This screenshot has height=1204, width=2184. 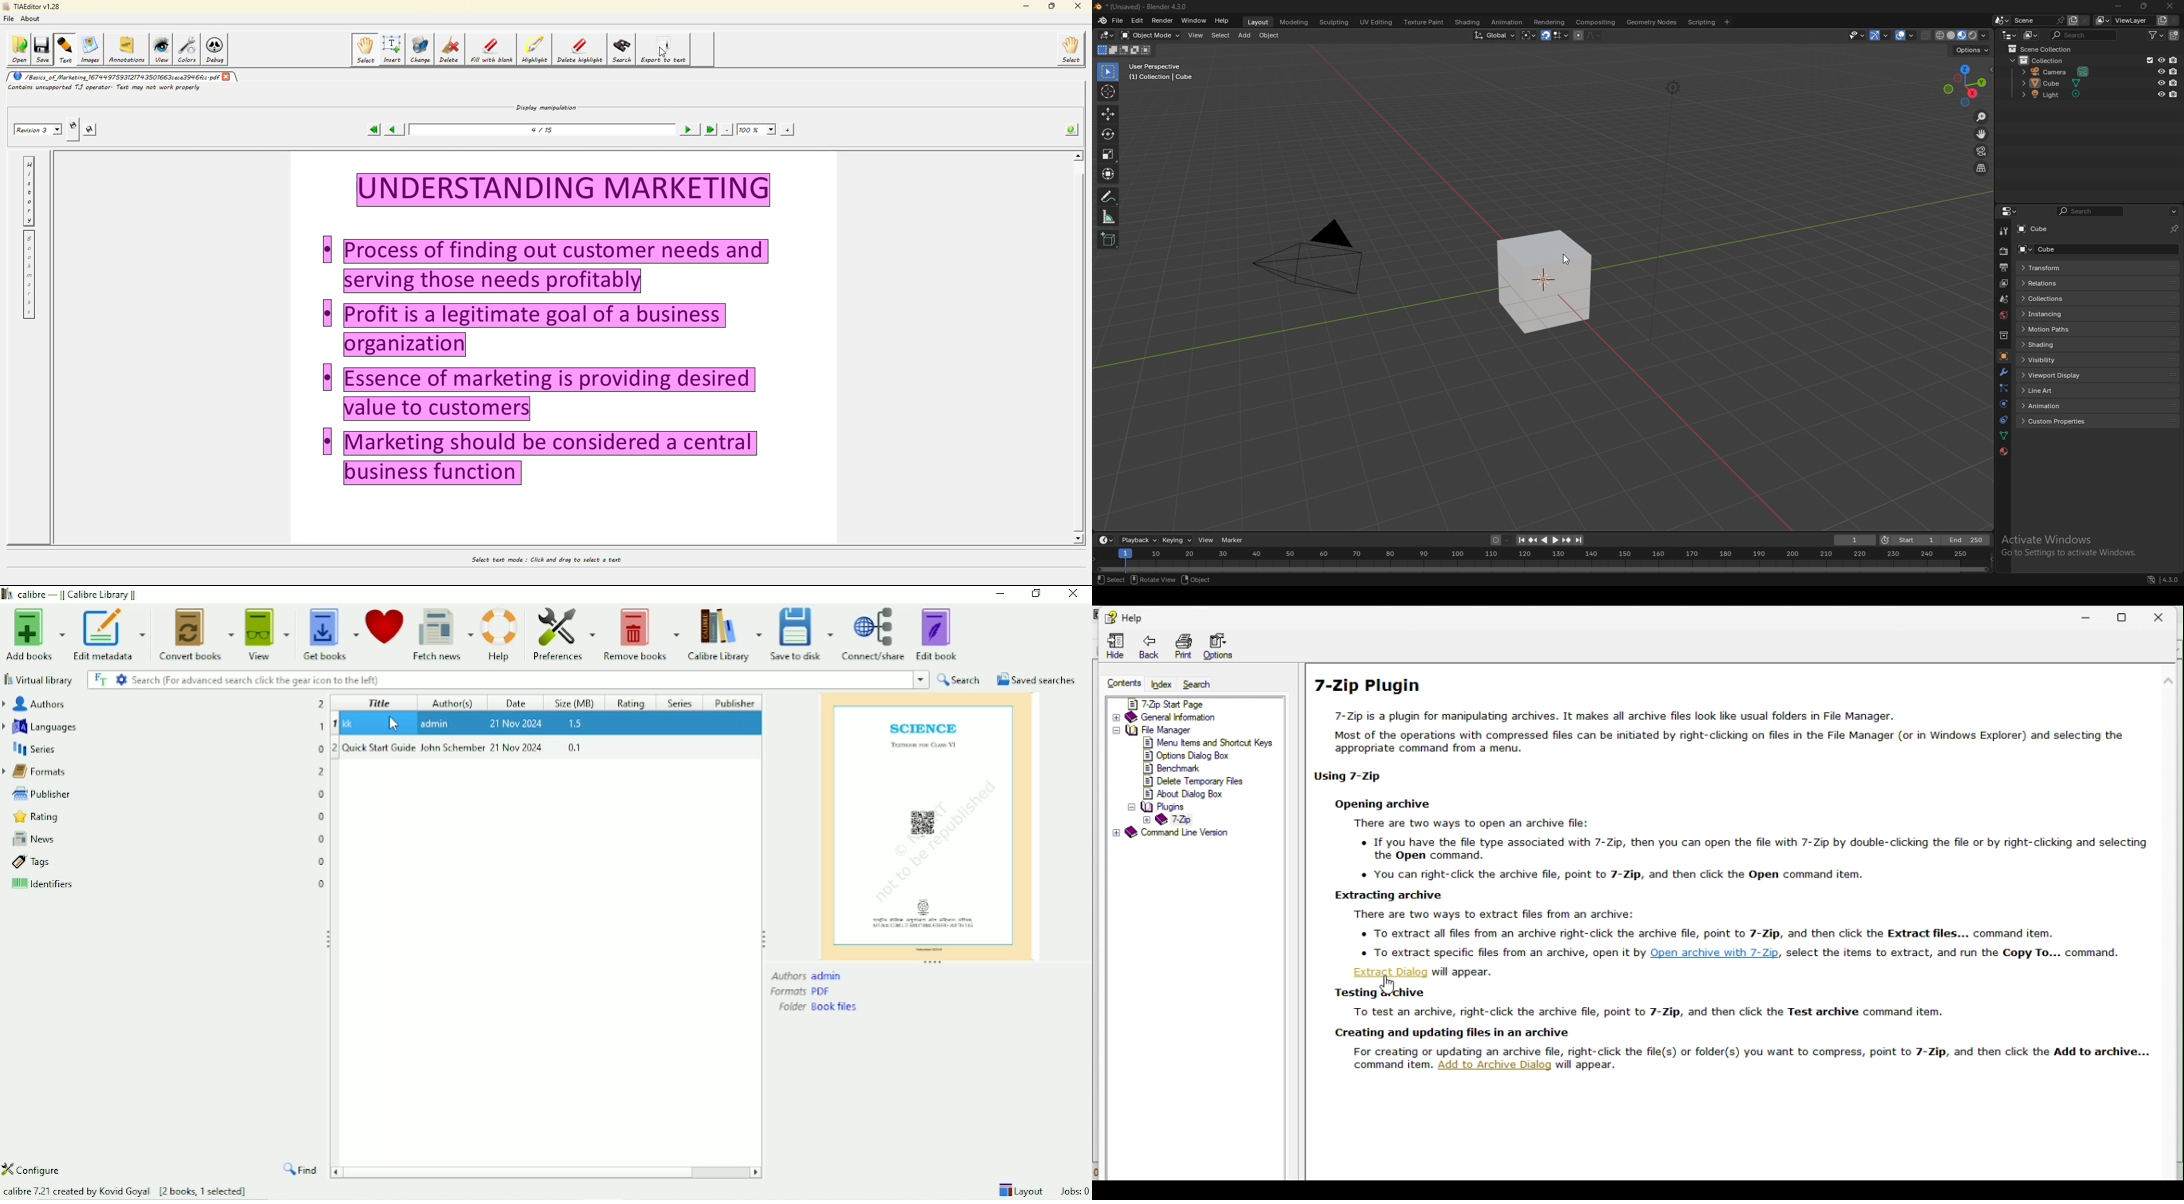 I want to click on object, so click(x=1271, y=35).